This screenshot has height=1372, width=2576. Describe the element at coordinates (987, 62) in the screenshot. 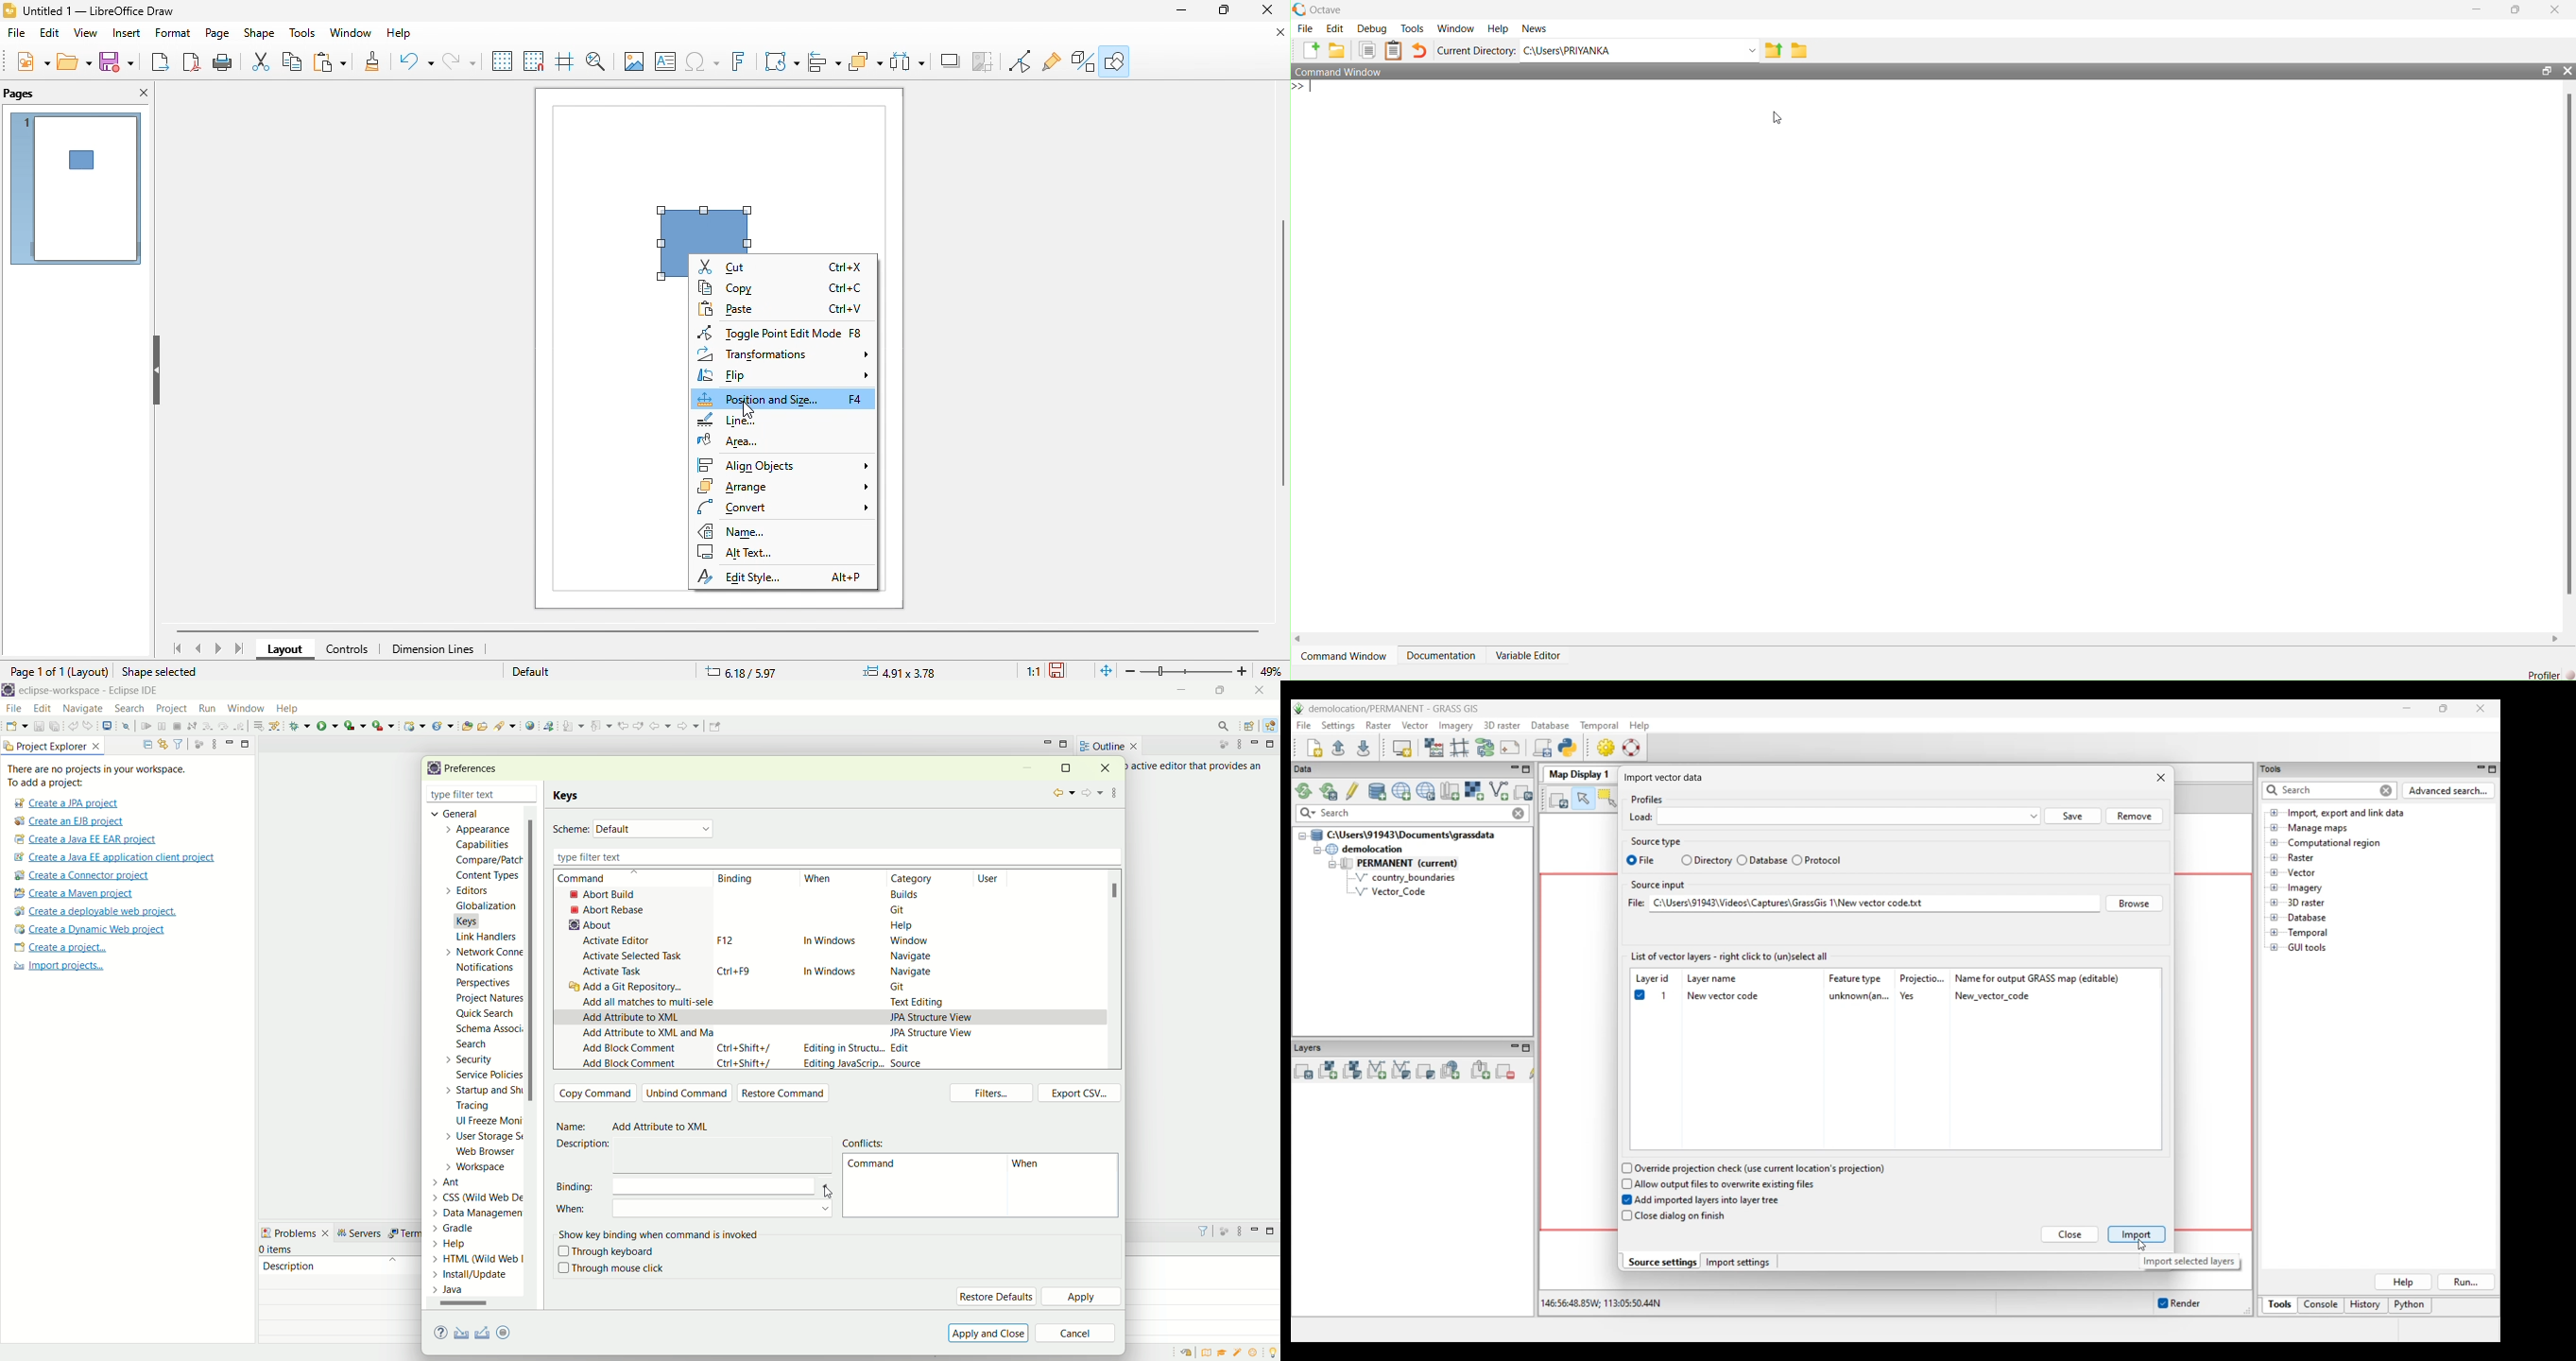

I see `toggle point edit mode` at that location.